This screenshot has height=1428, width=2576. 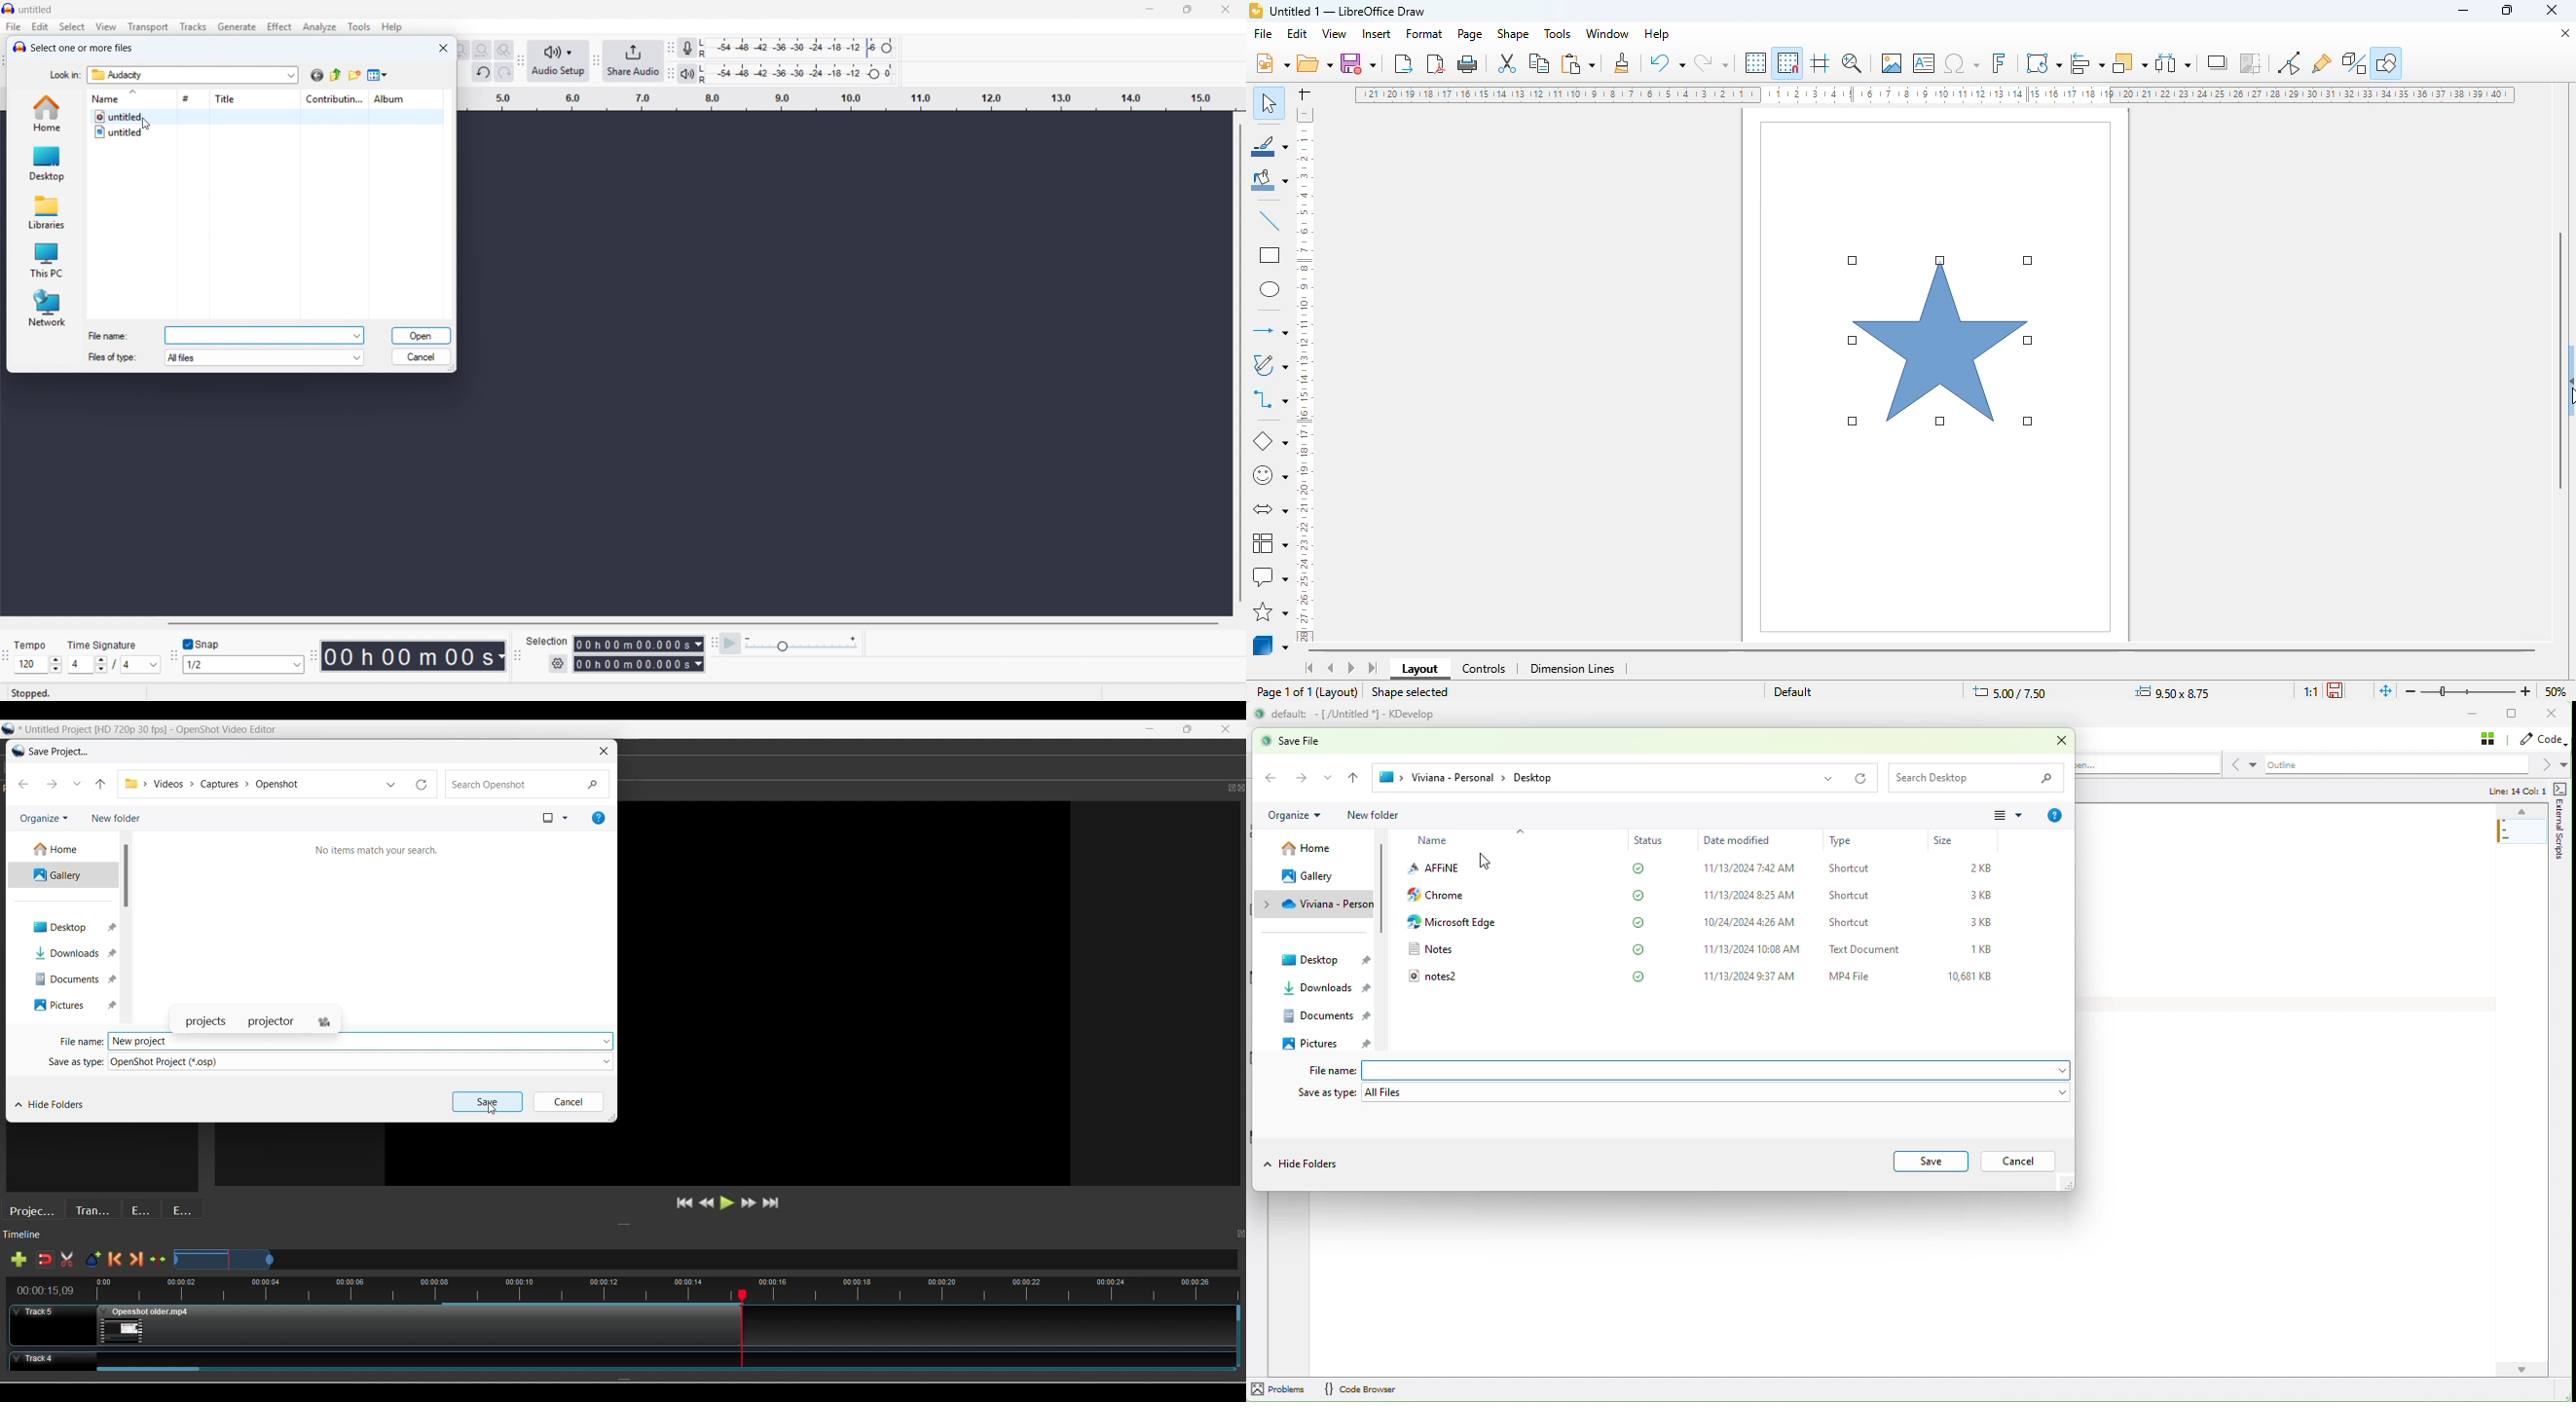 I want to click on Close, so click(x=1225, y=10).